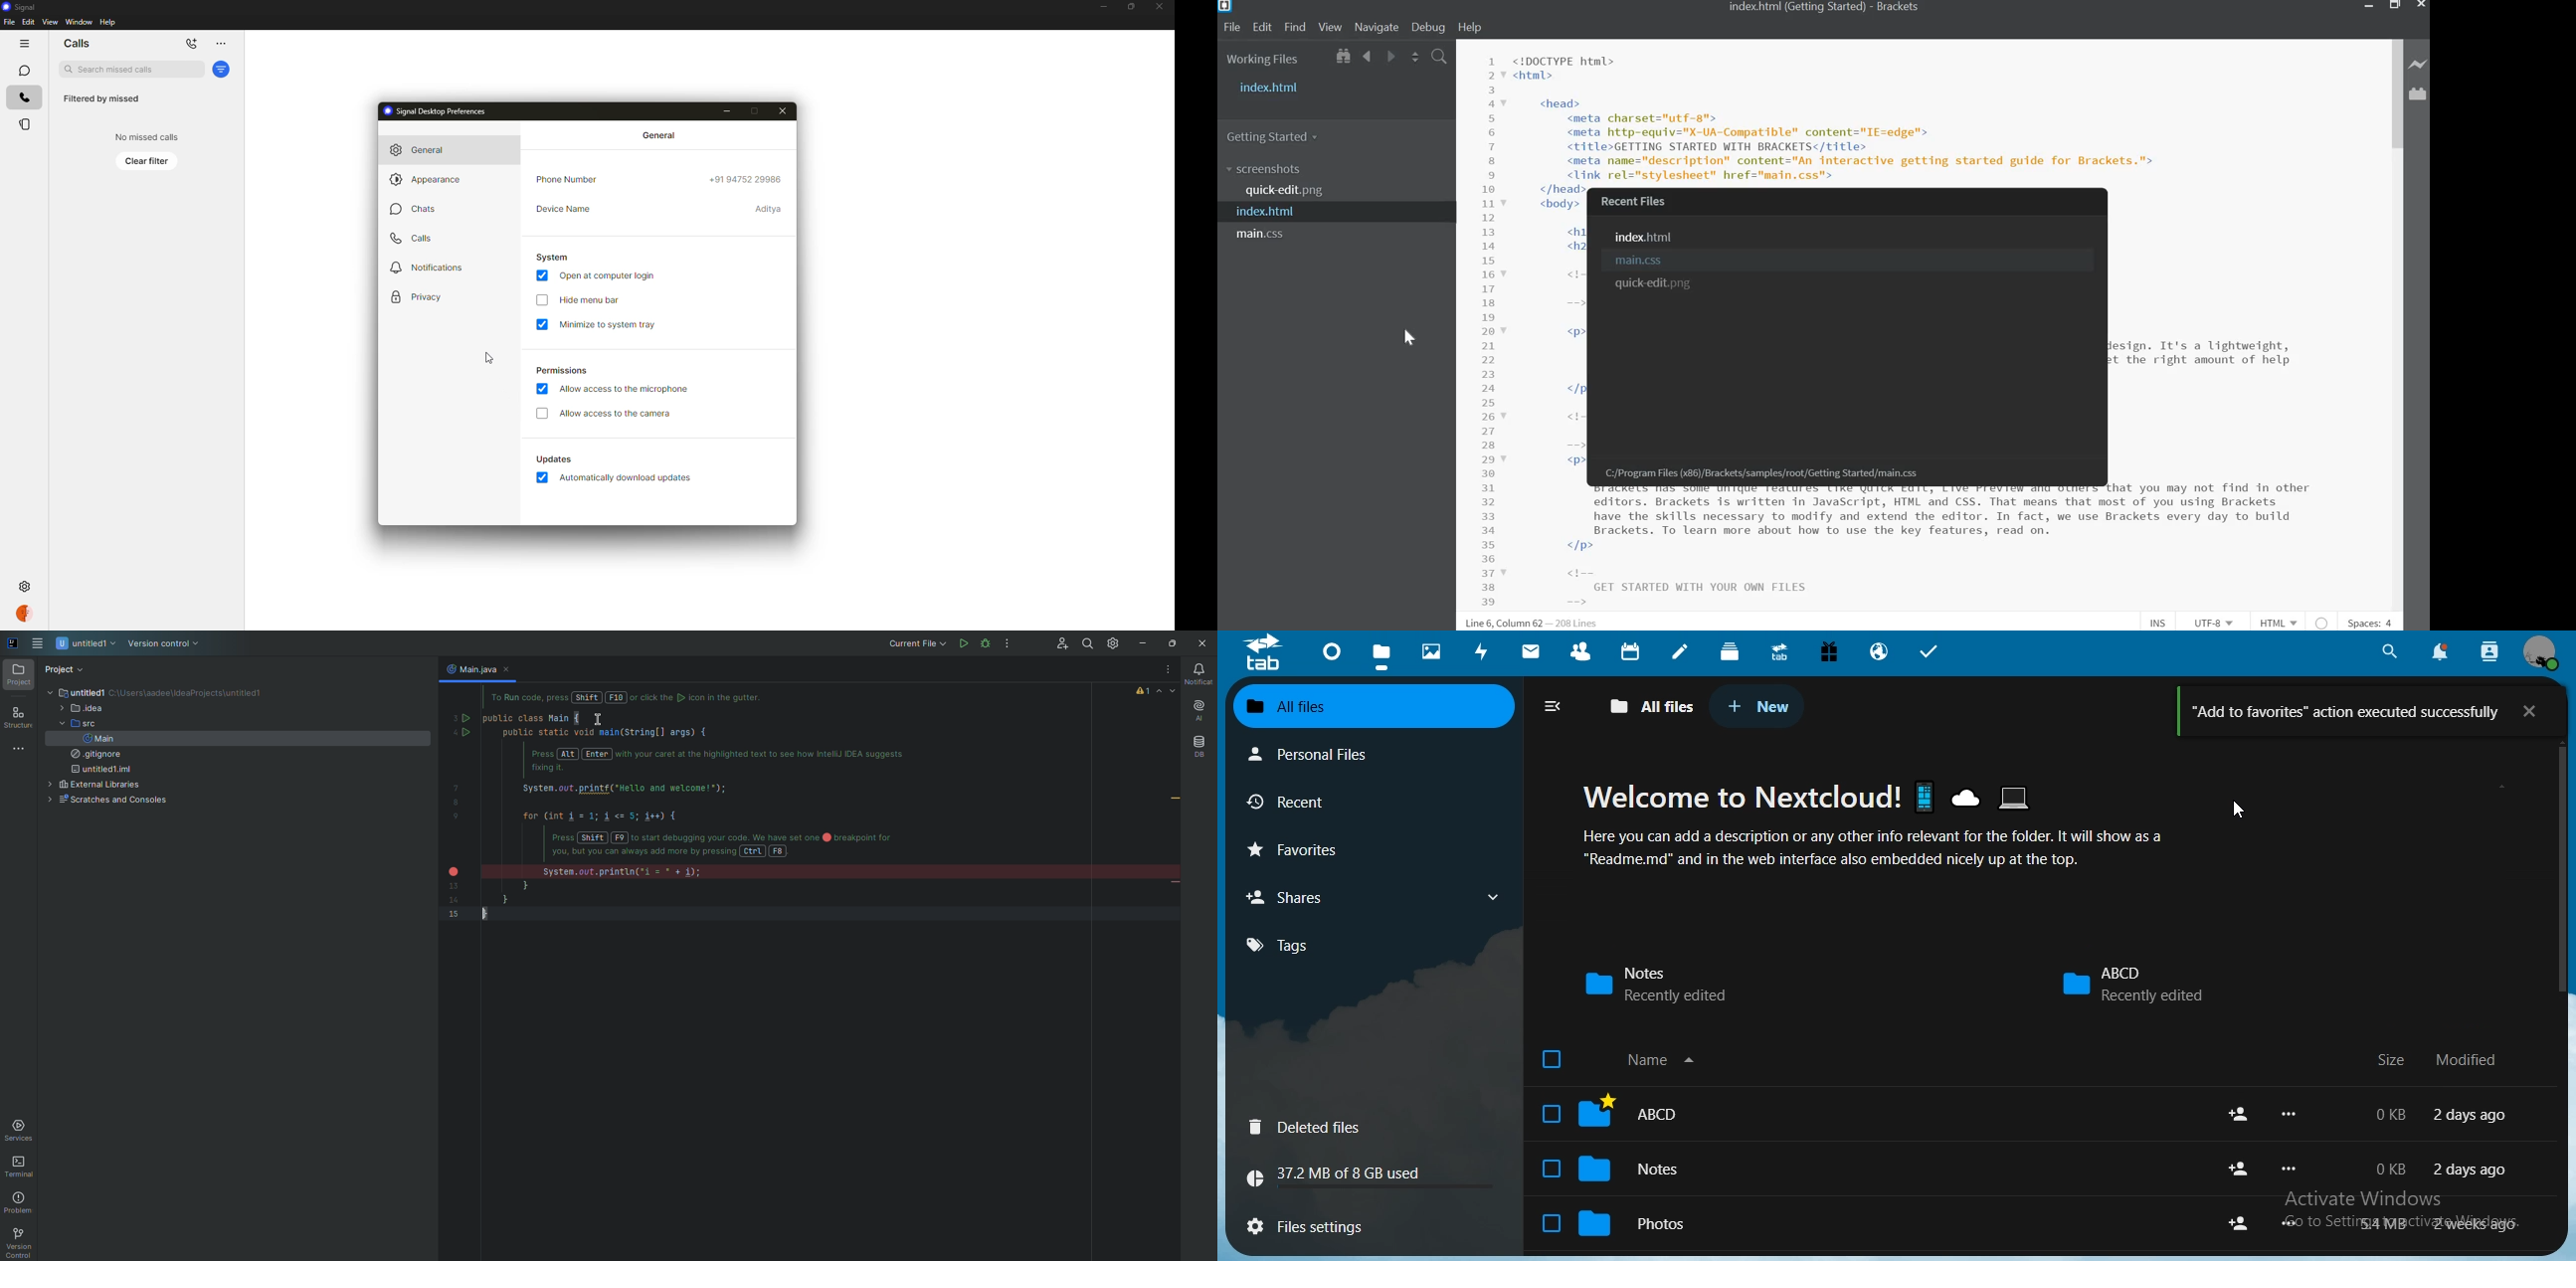  What do you see at coordinates (2420, 97) in the screenshot?
I see `Extension Manager` at bounding box center [2420, 97].